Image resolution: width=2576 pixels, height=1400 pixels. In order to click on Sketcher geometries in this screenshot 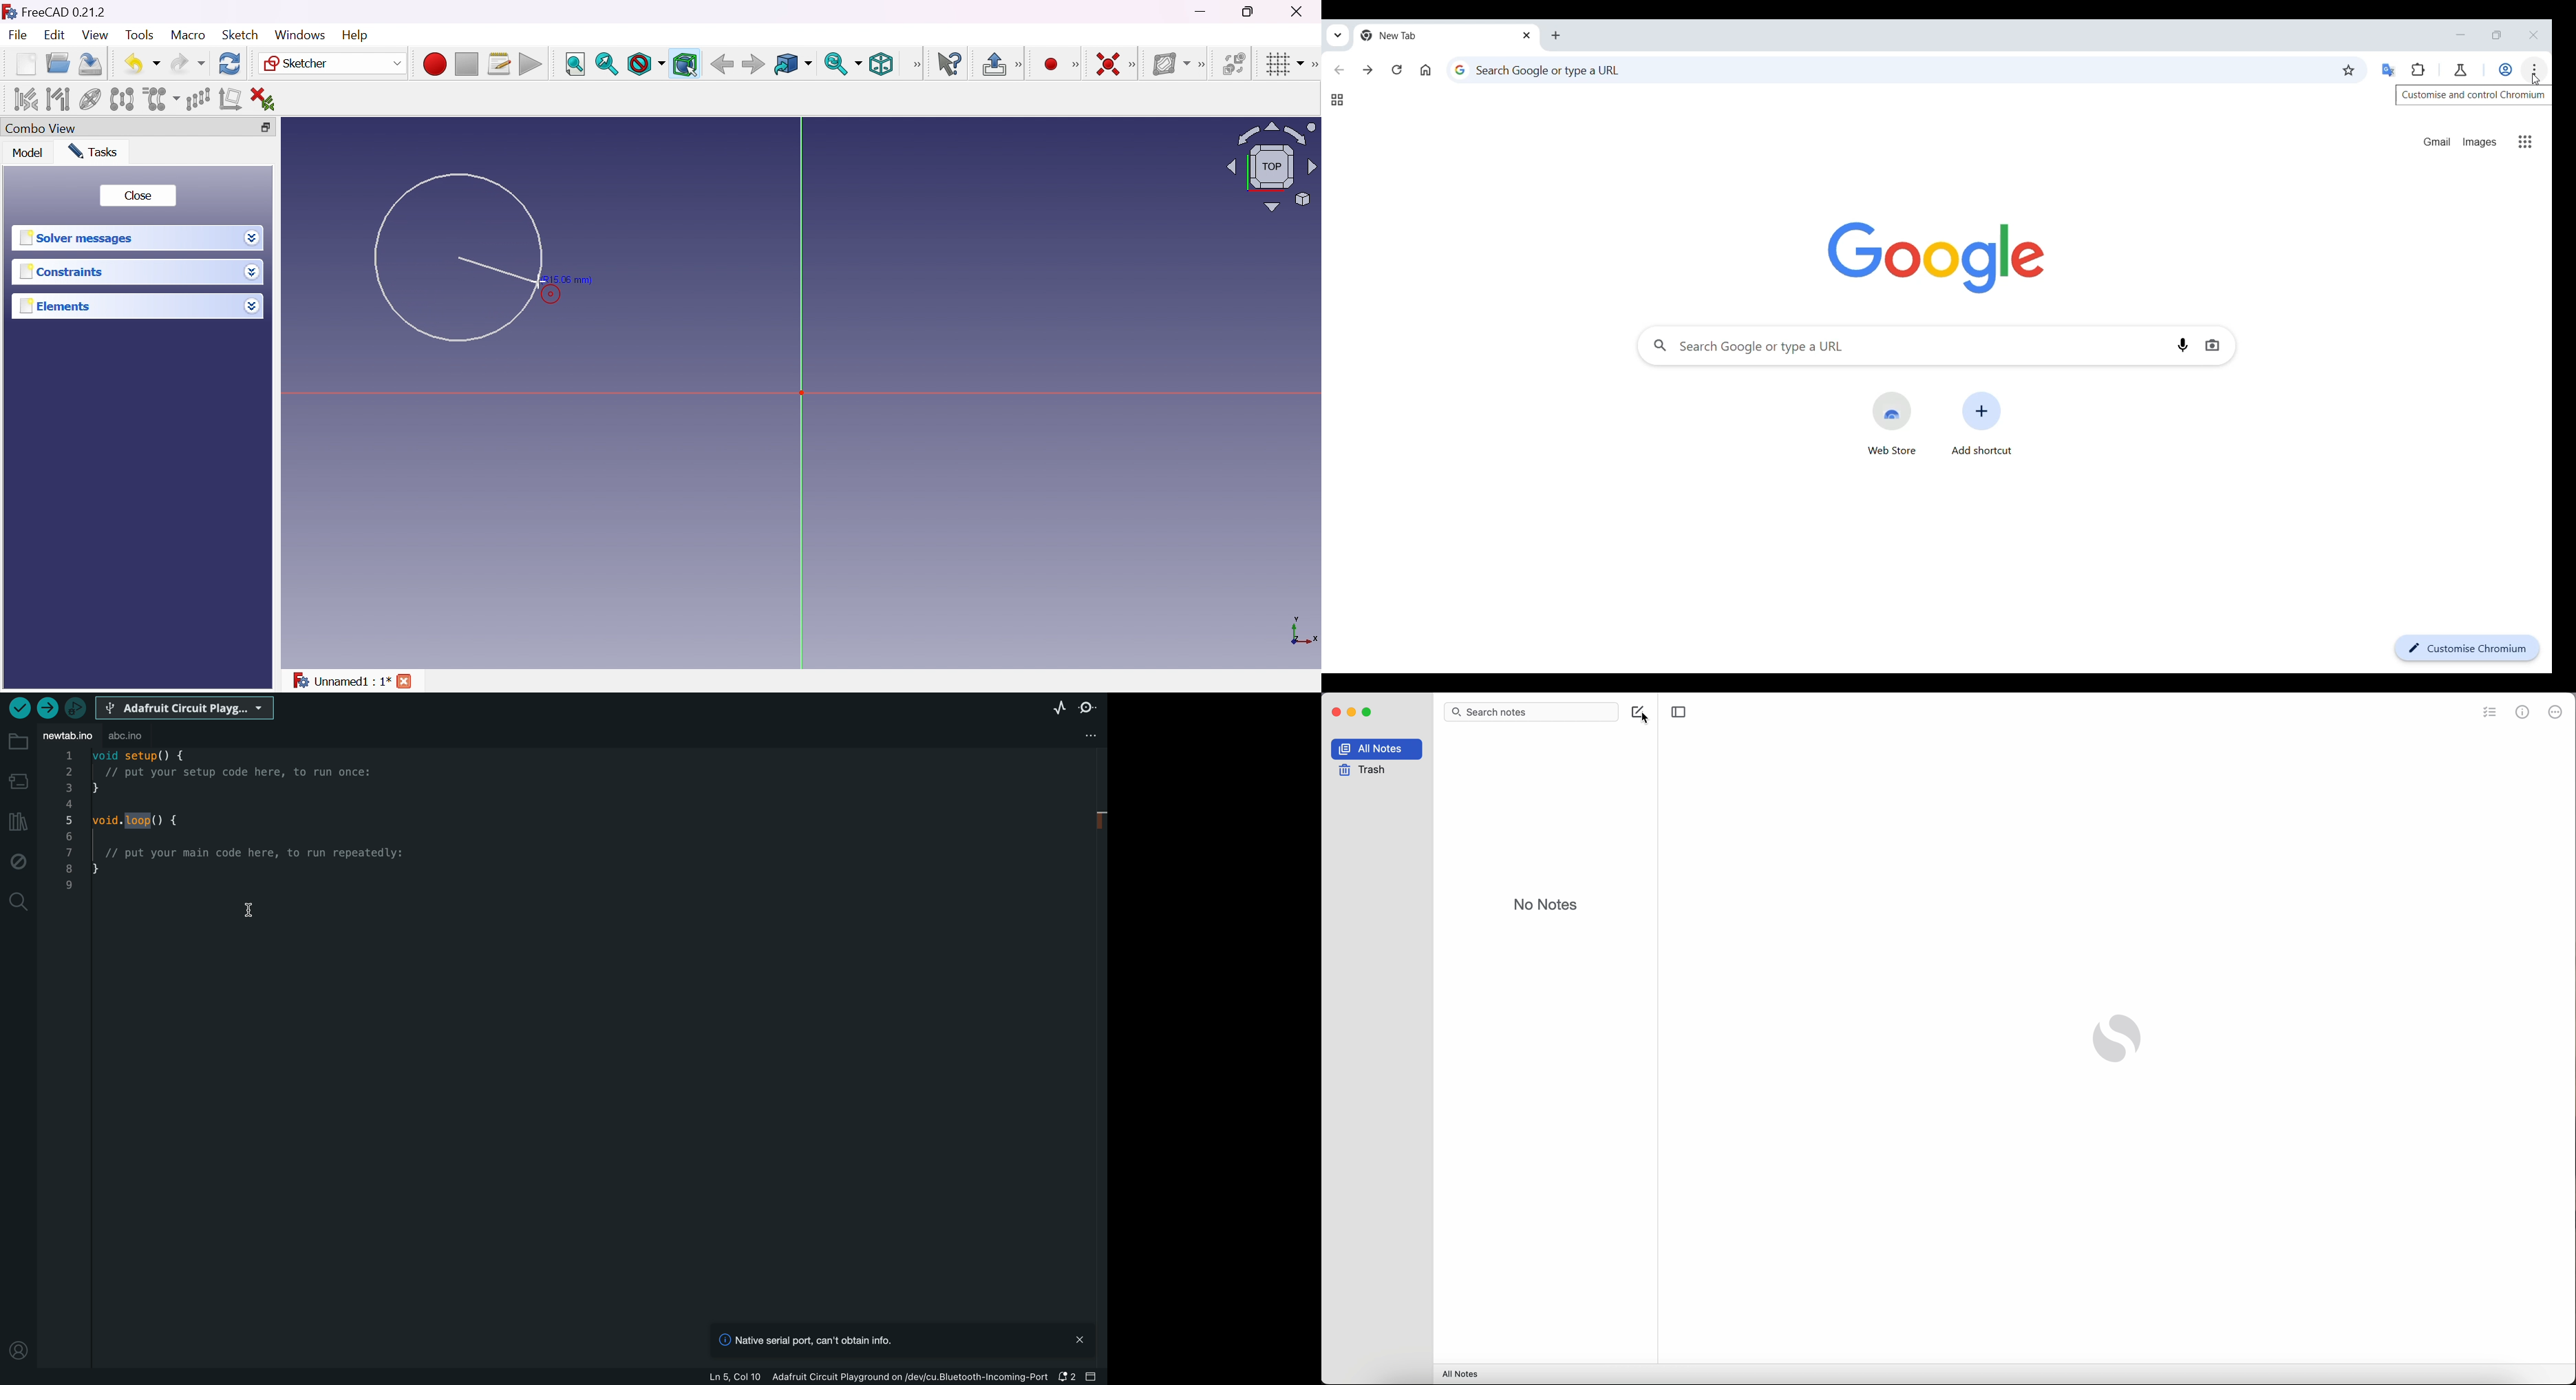, I will do `click(1075, 65)`.